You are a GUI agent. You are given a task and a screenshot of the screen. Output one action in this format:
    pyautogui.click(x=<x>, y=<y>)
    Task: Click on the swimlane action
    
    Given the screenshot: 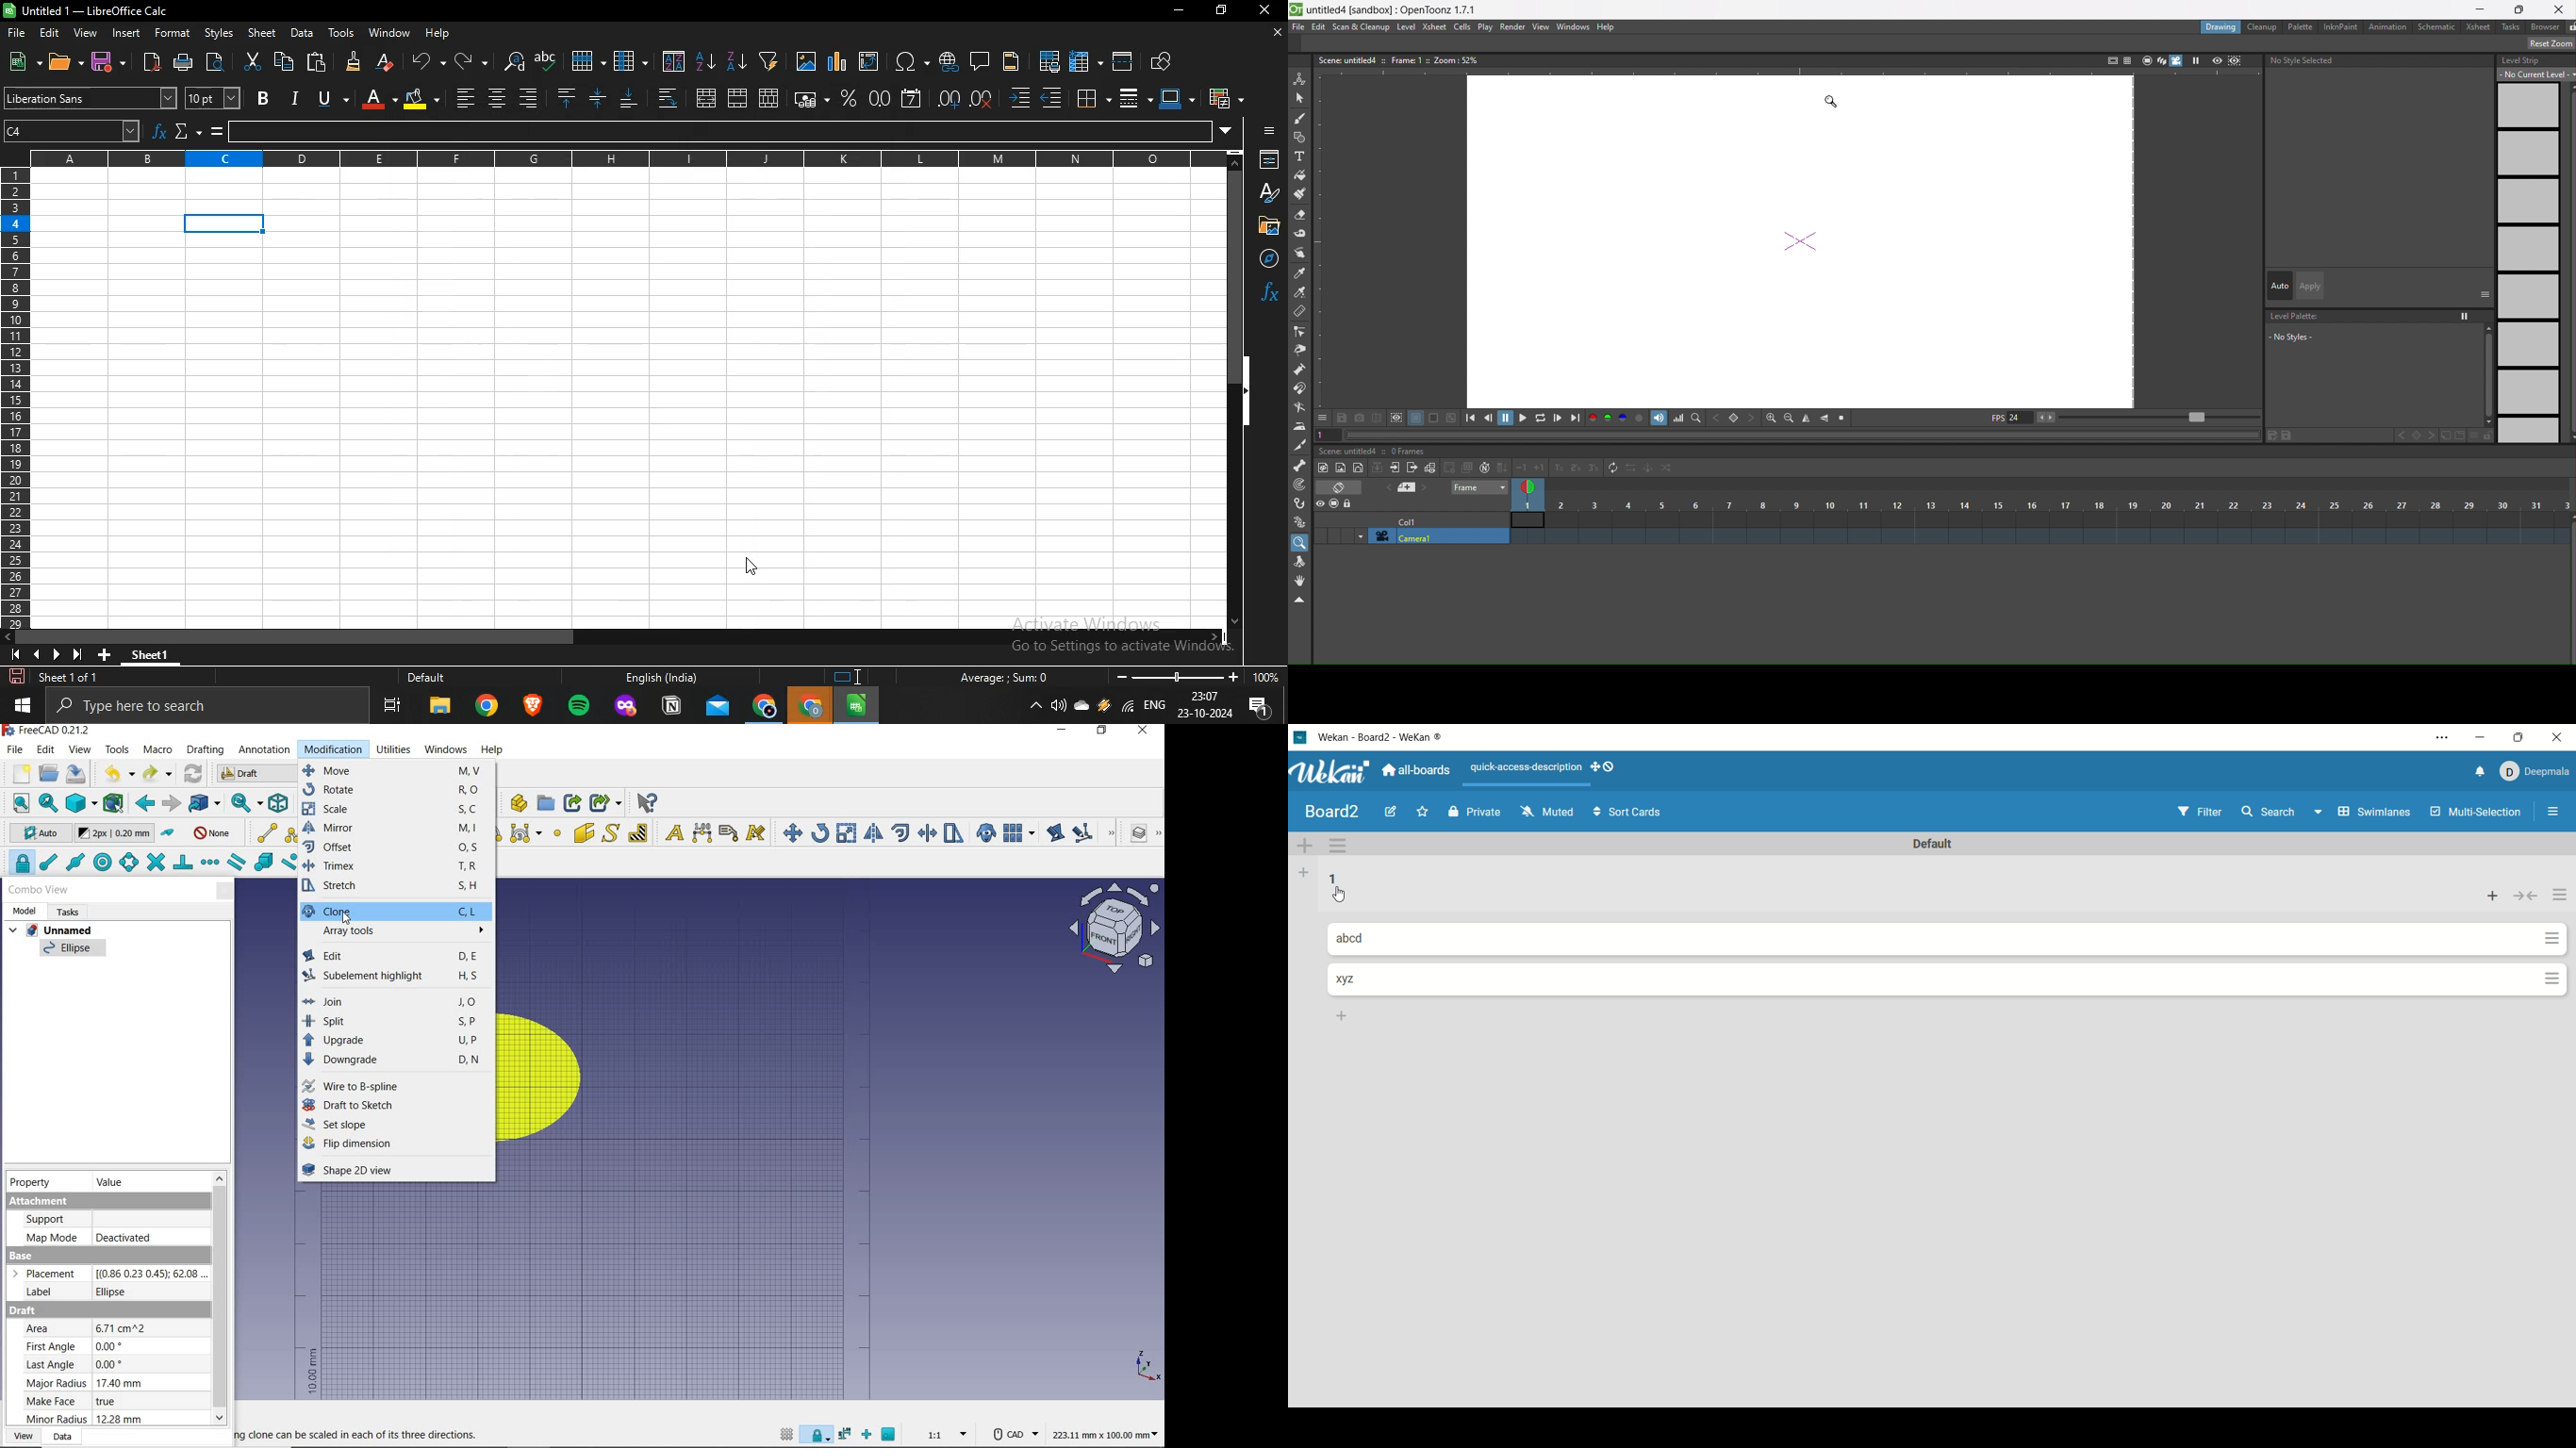 What is the action you would take?
    pyautogui.click(x=1342, y=845)
    